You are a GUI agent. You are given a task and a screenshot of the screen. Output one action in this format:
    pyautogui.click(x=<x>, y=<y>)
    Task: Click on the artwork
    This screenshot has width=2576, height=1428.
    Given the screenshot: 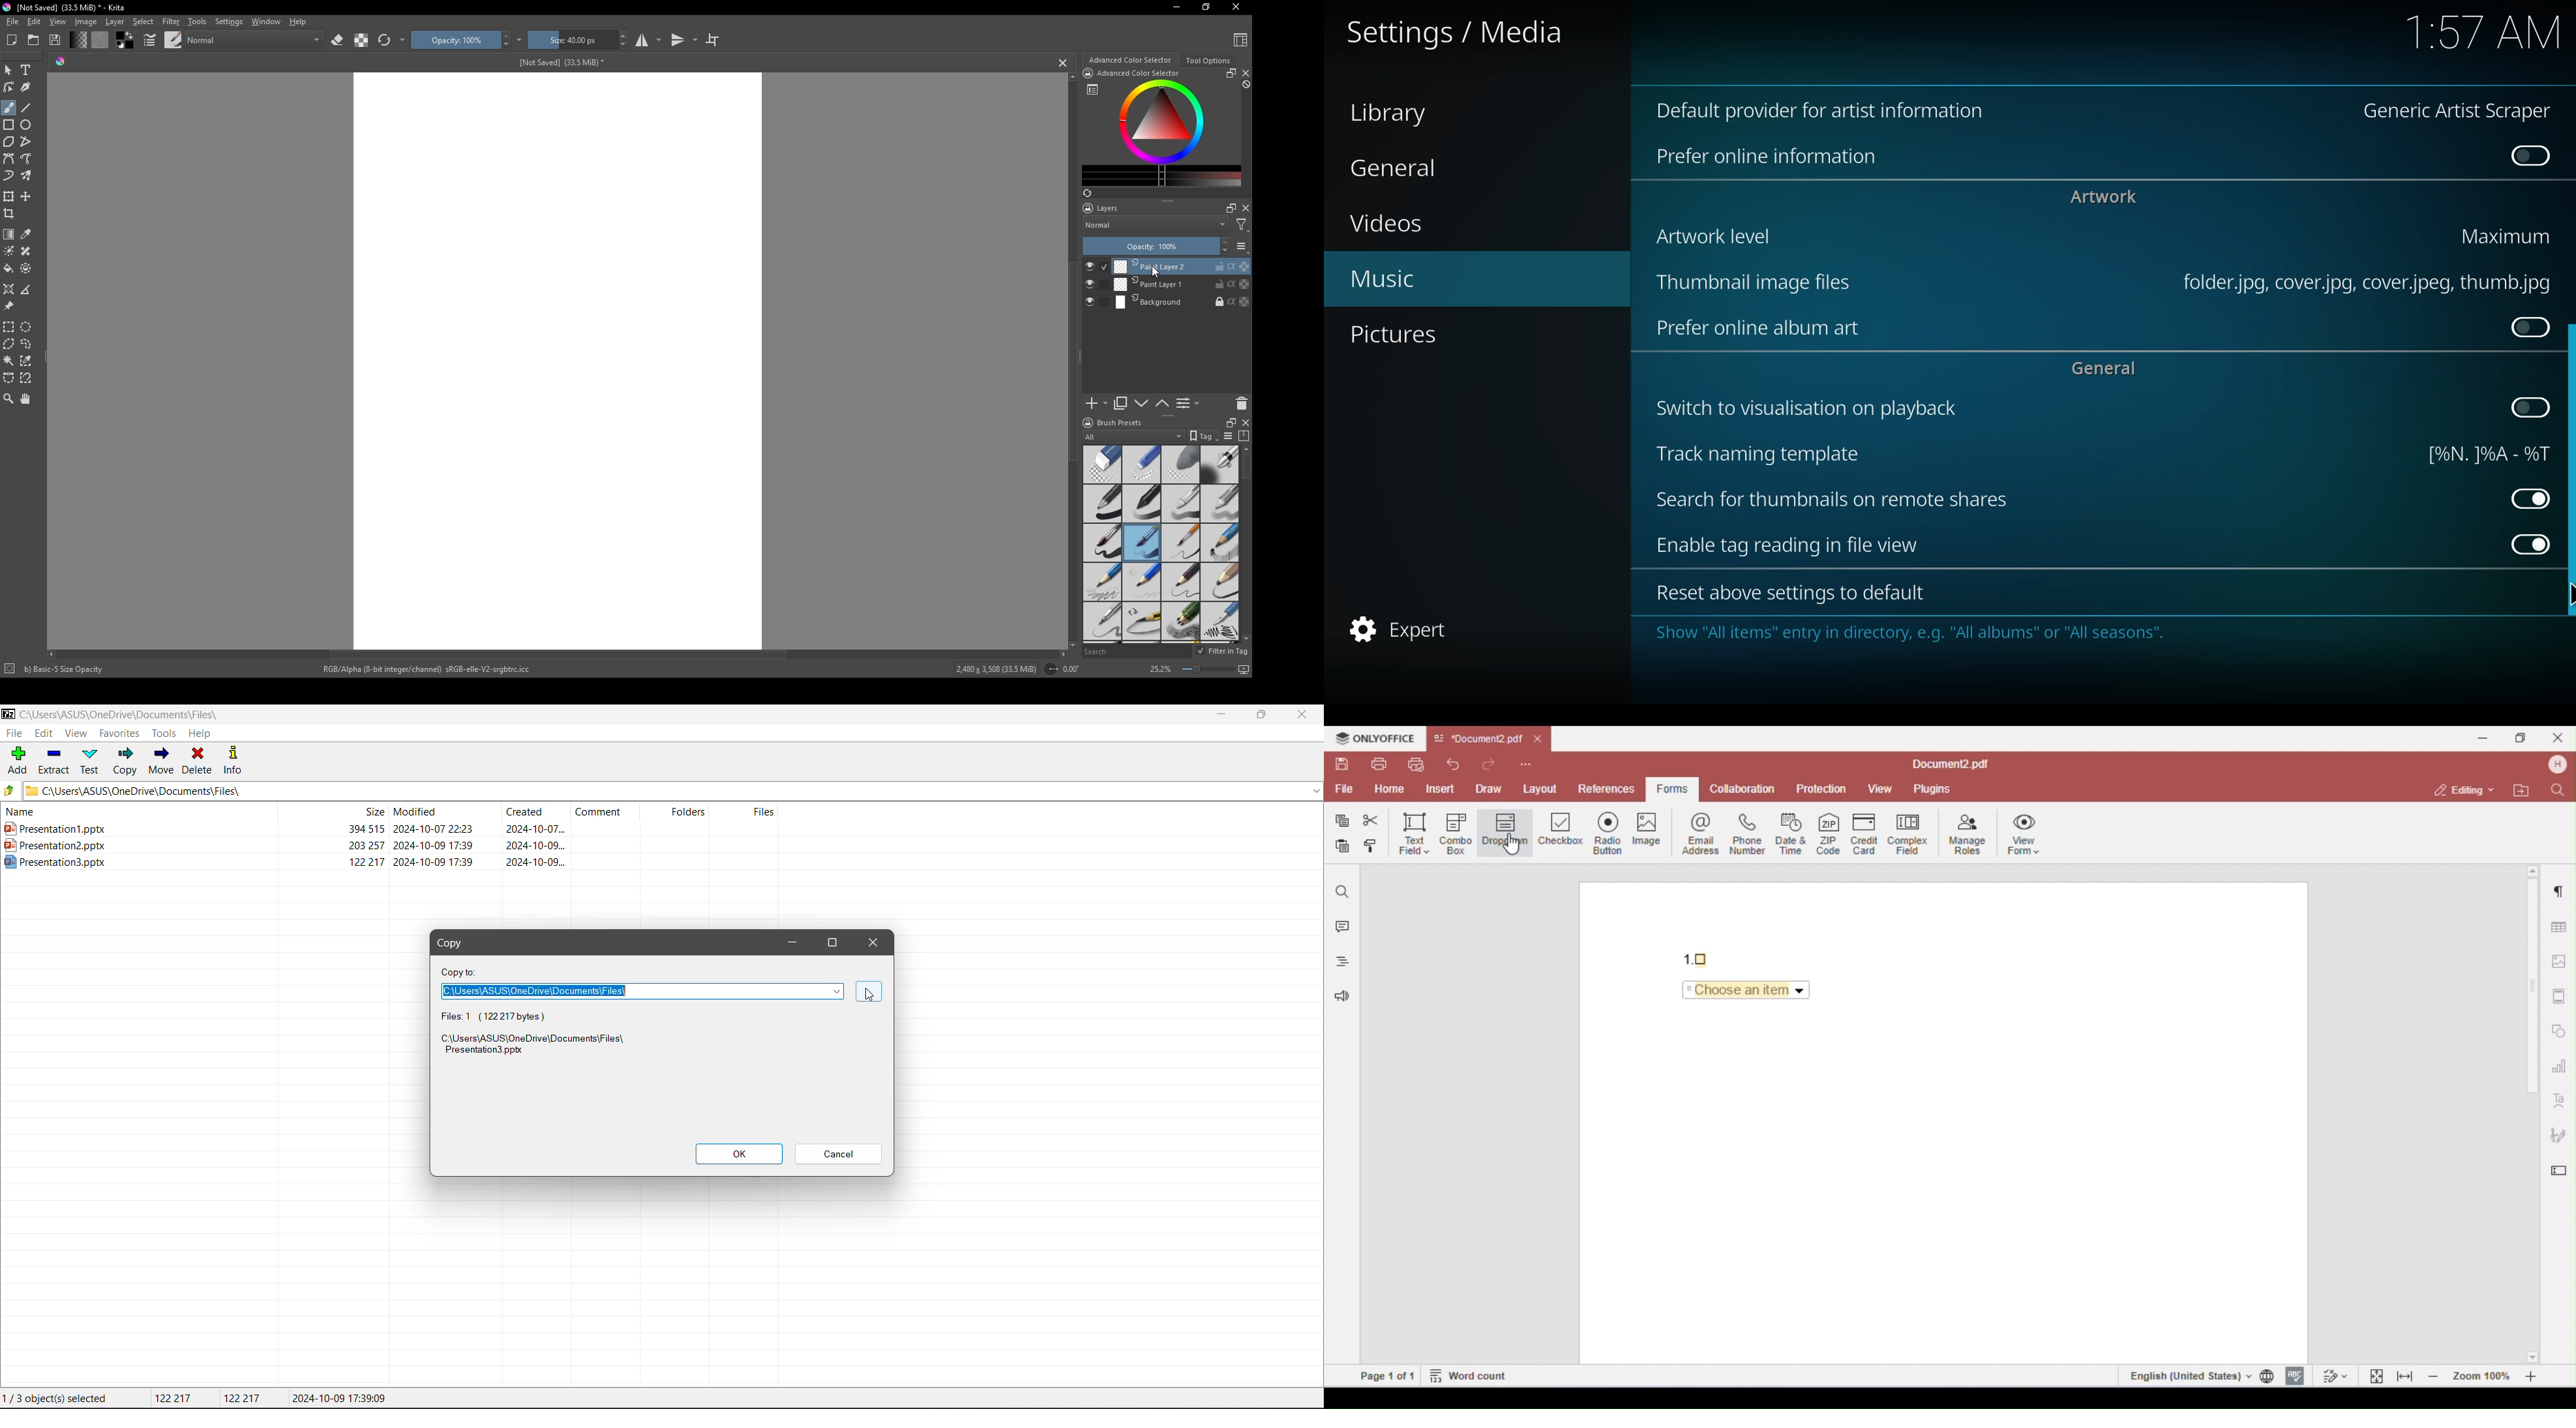 What is the action you would take?
    pyautogui.click(x=2103, y=197)
    